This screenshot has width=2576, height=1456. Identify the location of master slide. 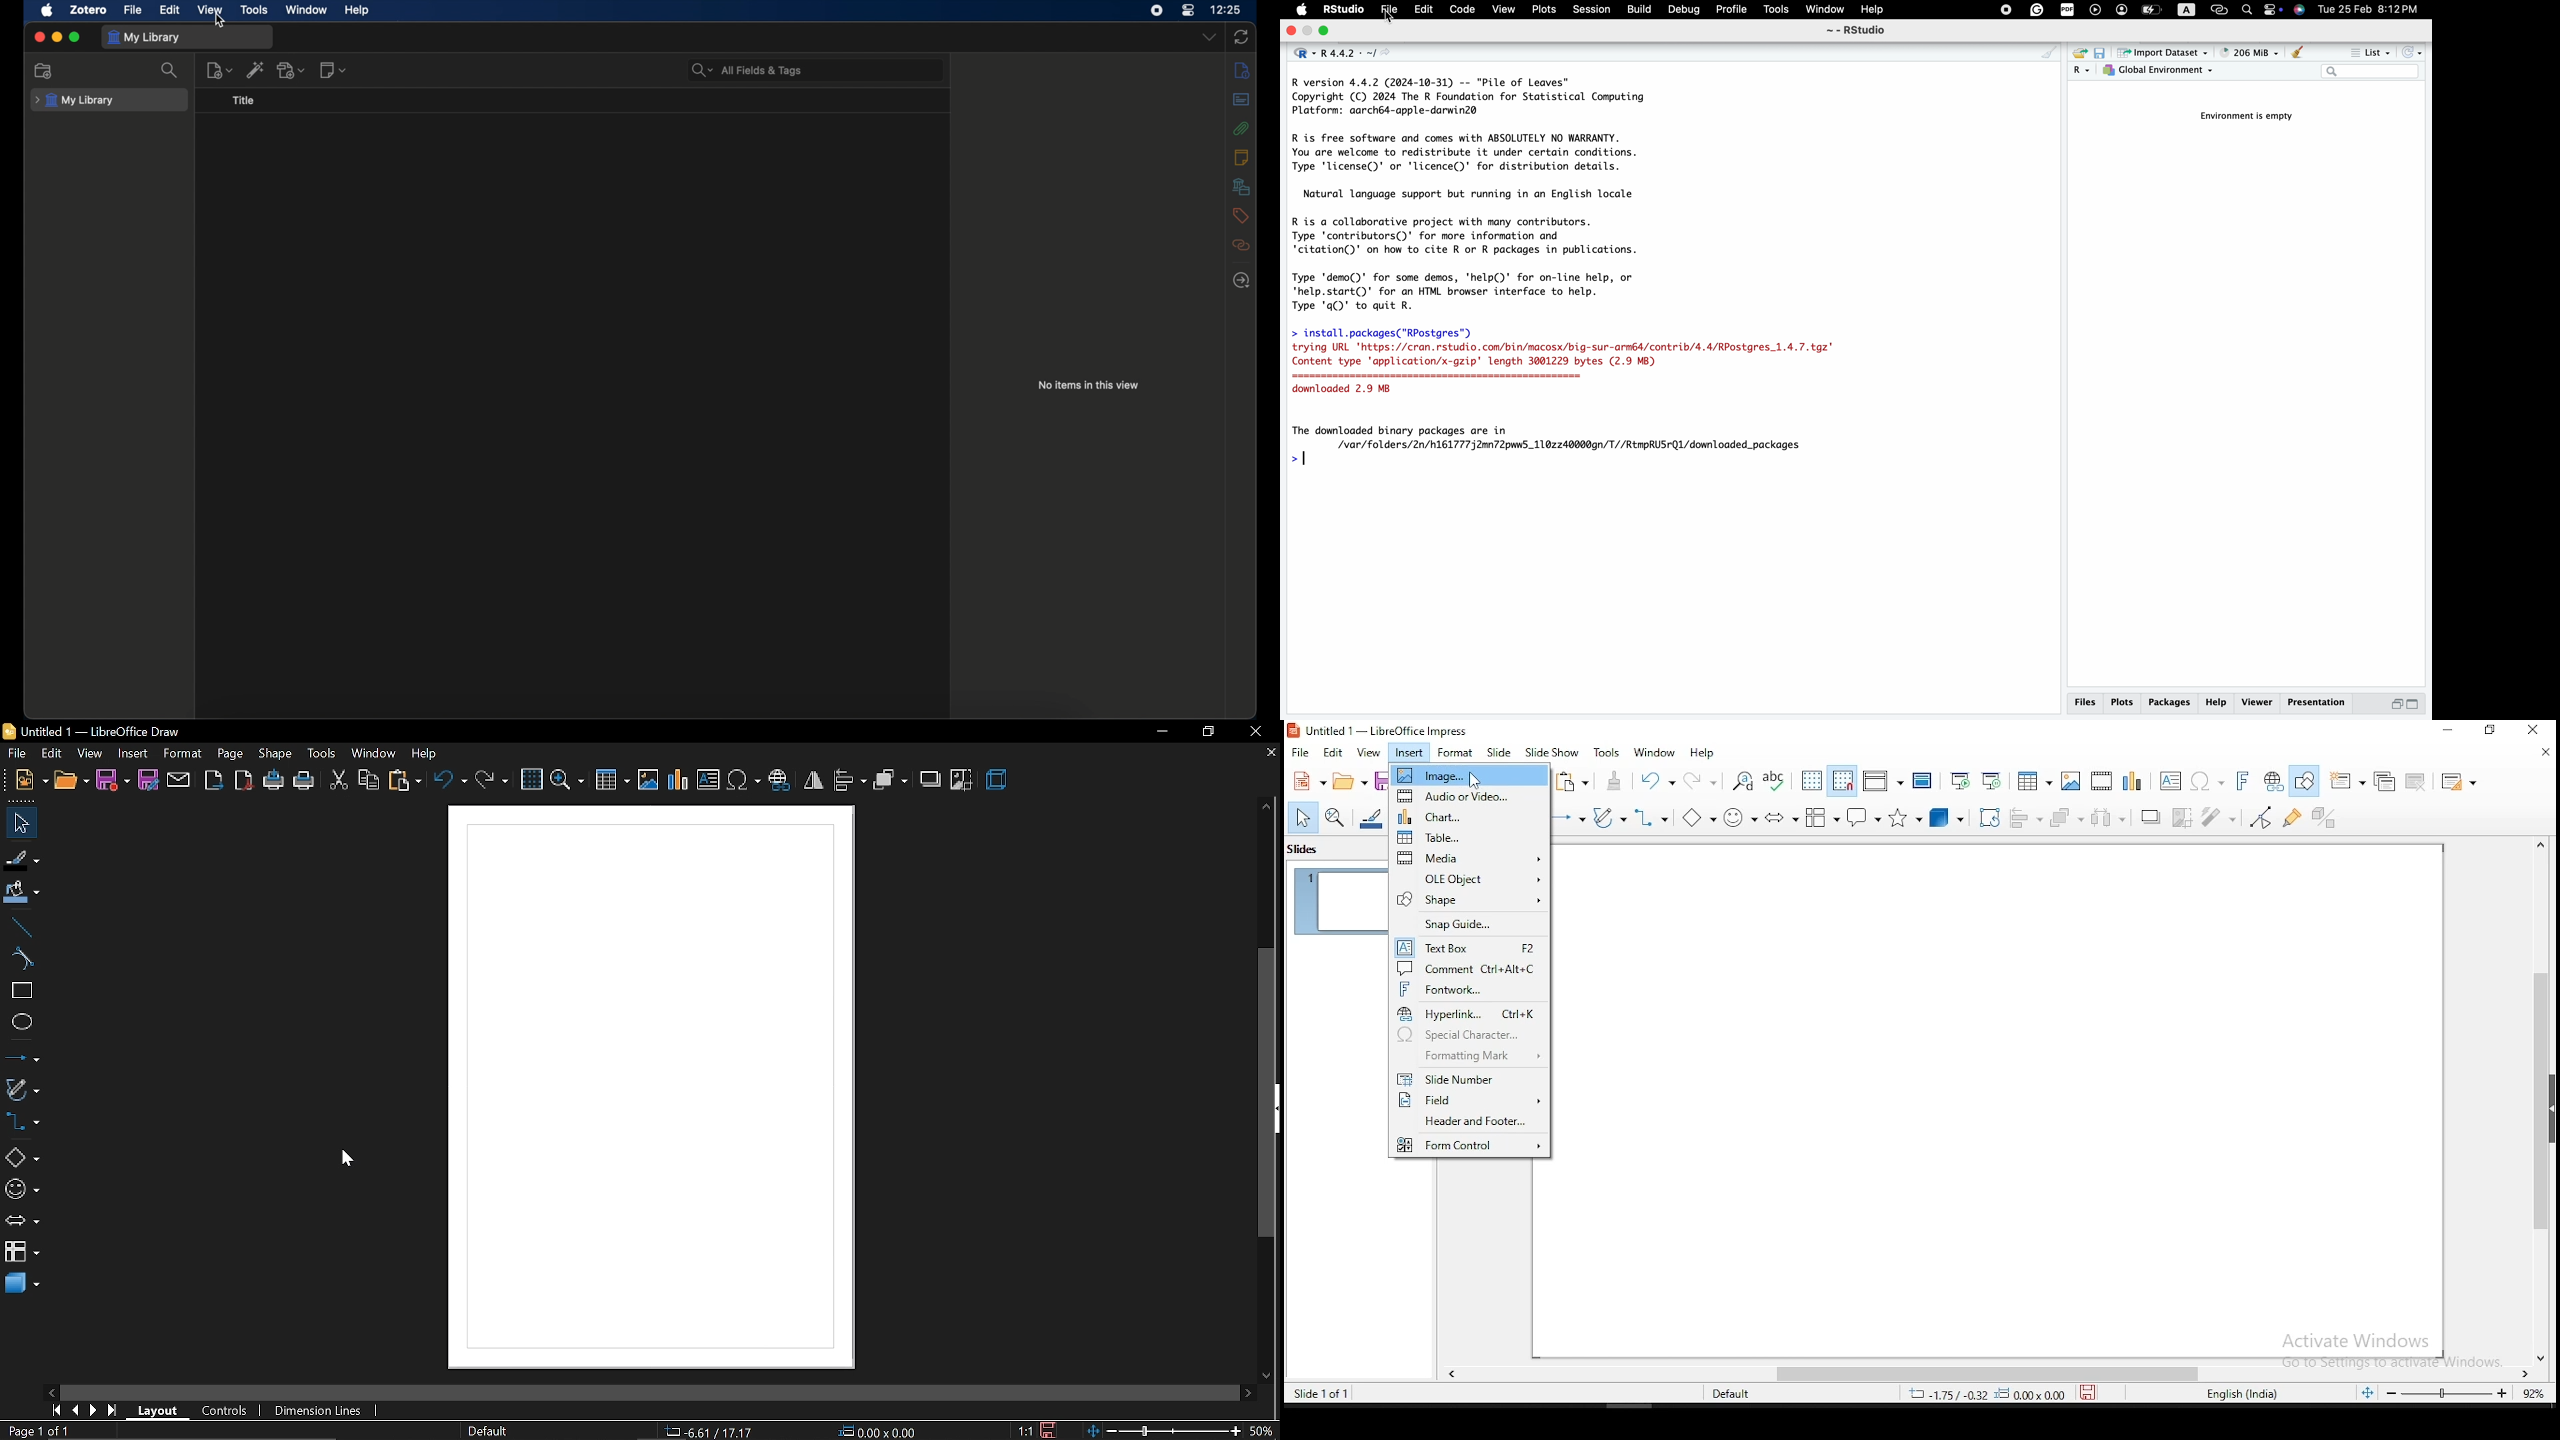
(1925, 779).